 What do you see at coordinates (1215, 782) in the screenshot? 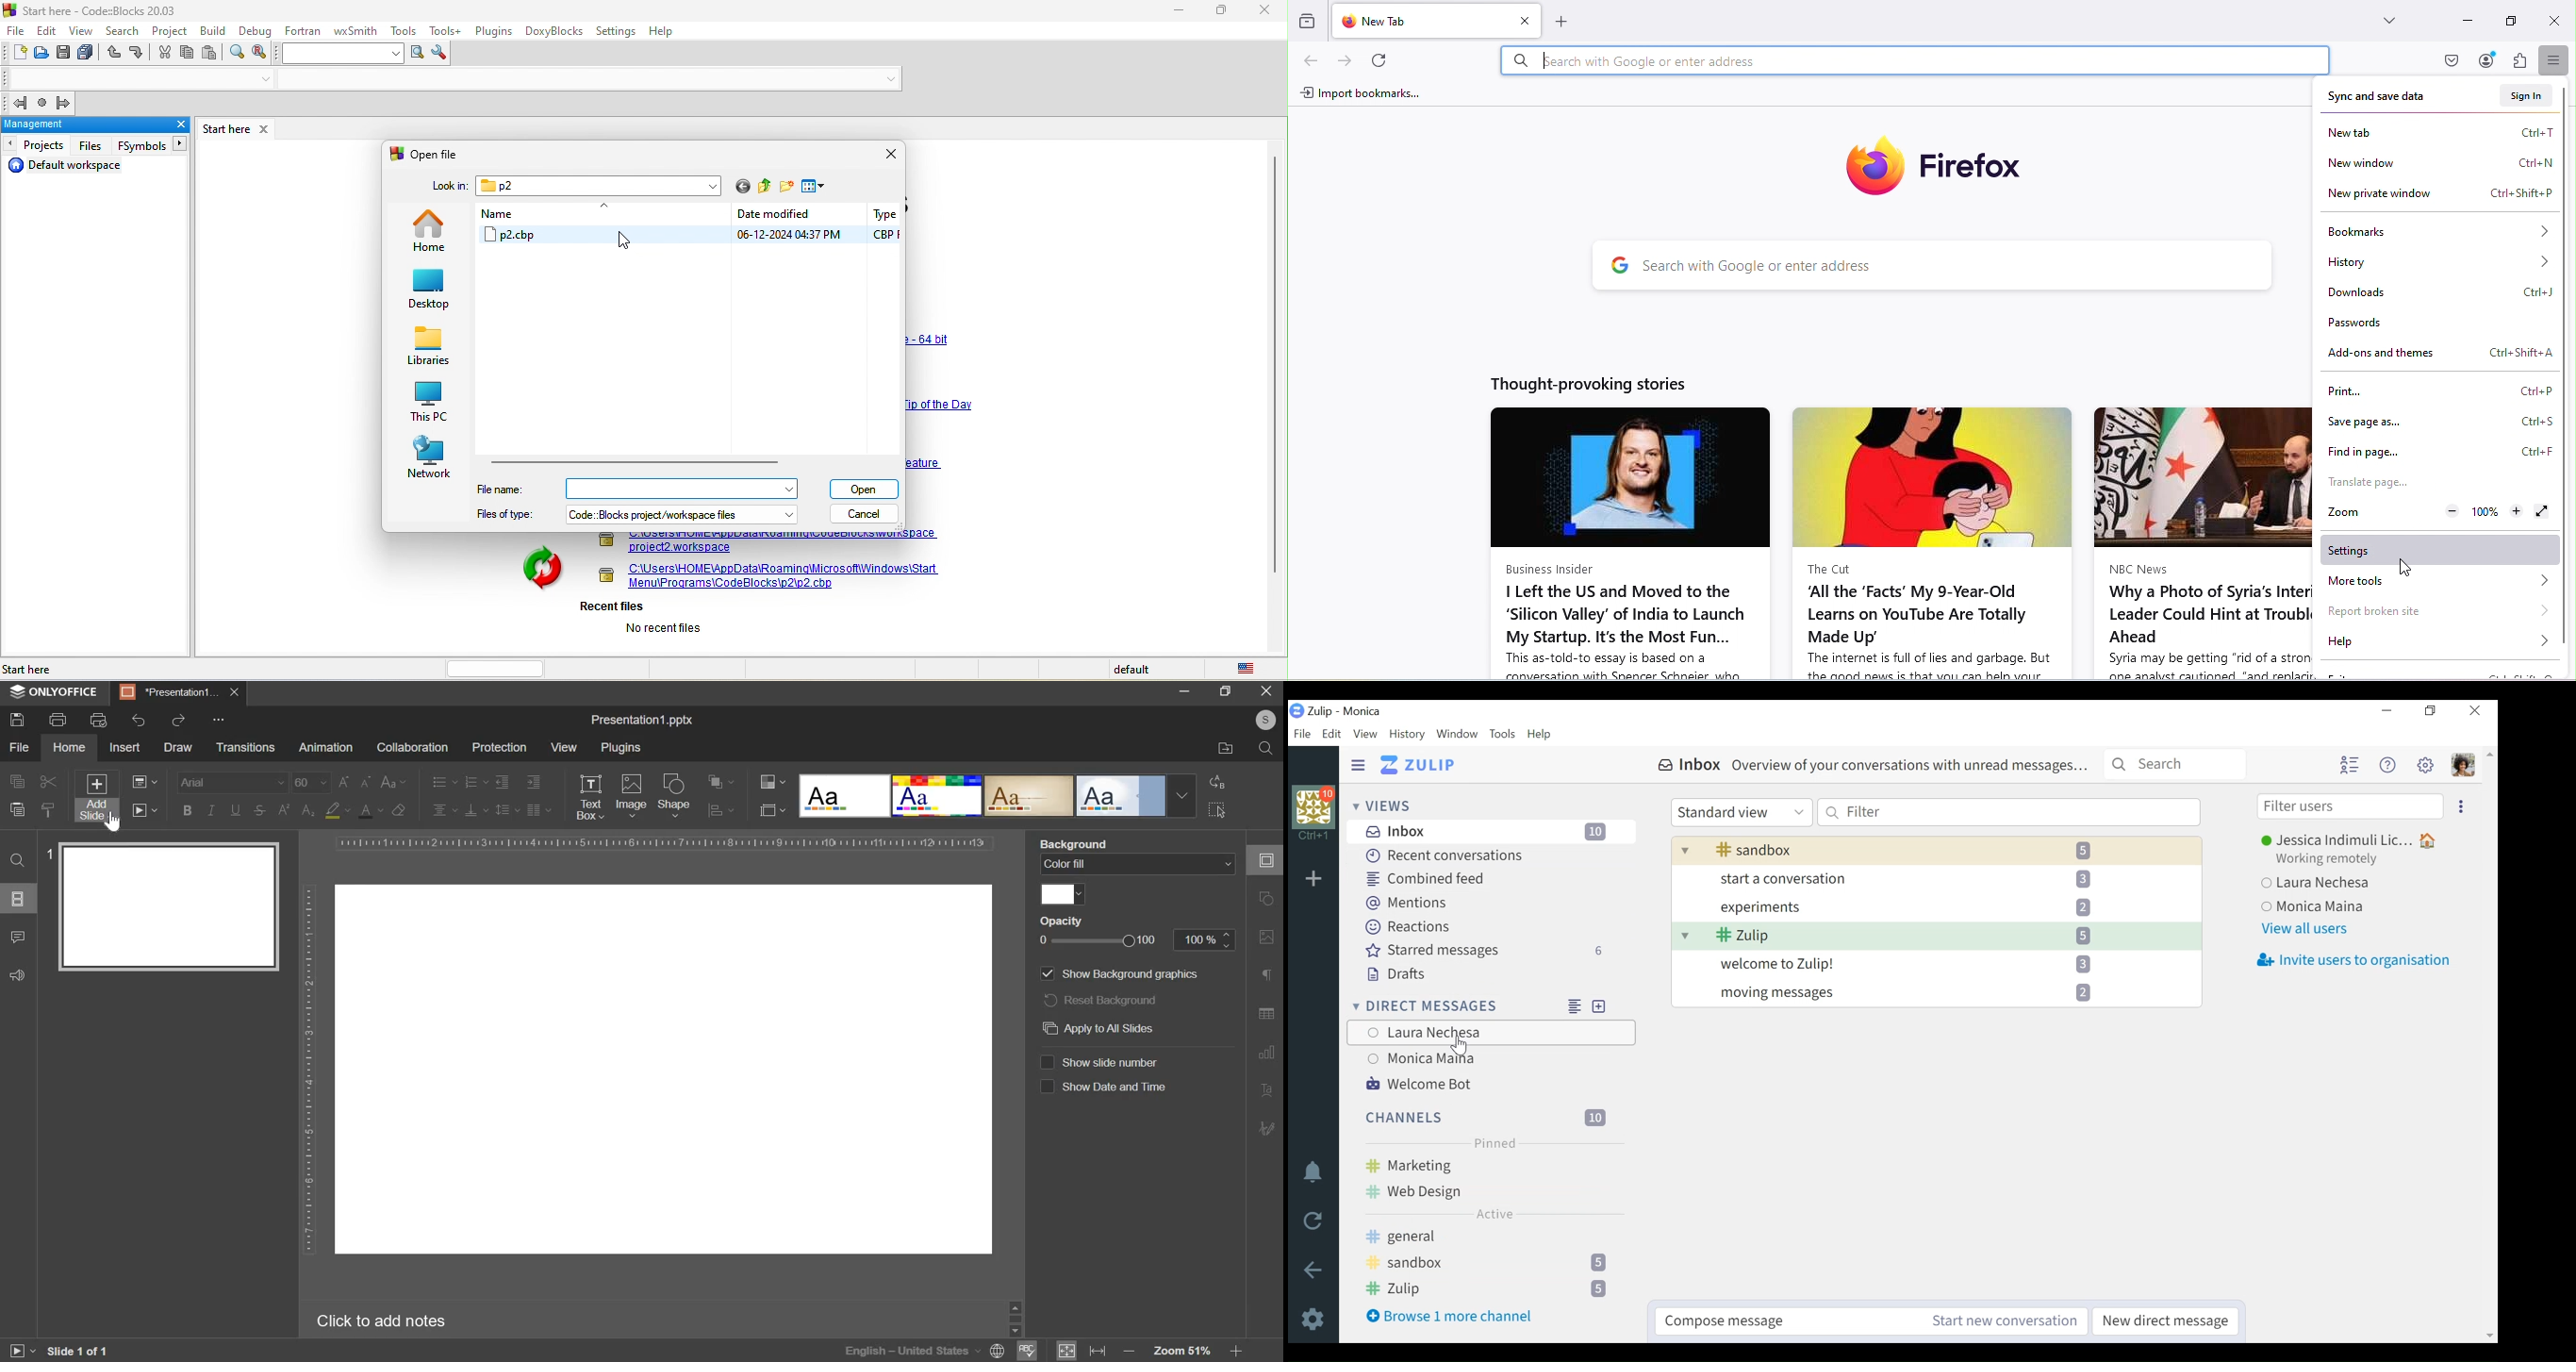
I see `replace` at bounding box center [1215, 782].